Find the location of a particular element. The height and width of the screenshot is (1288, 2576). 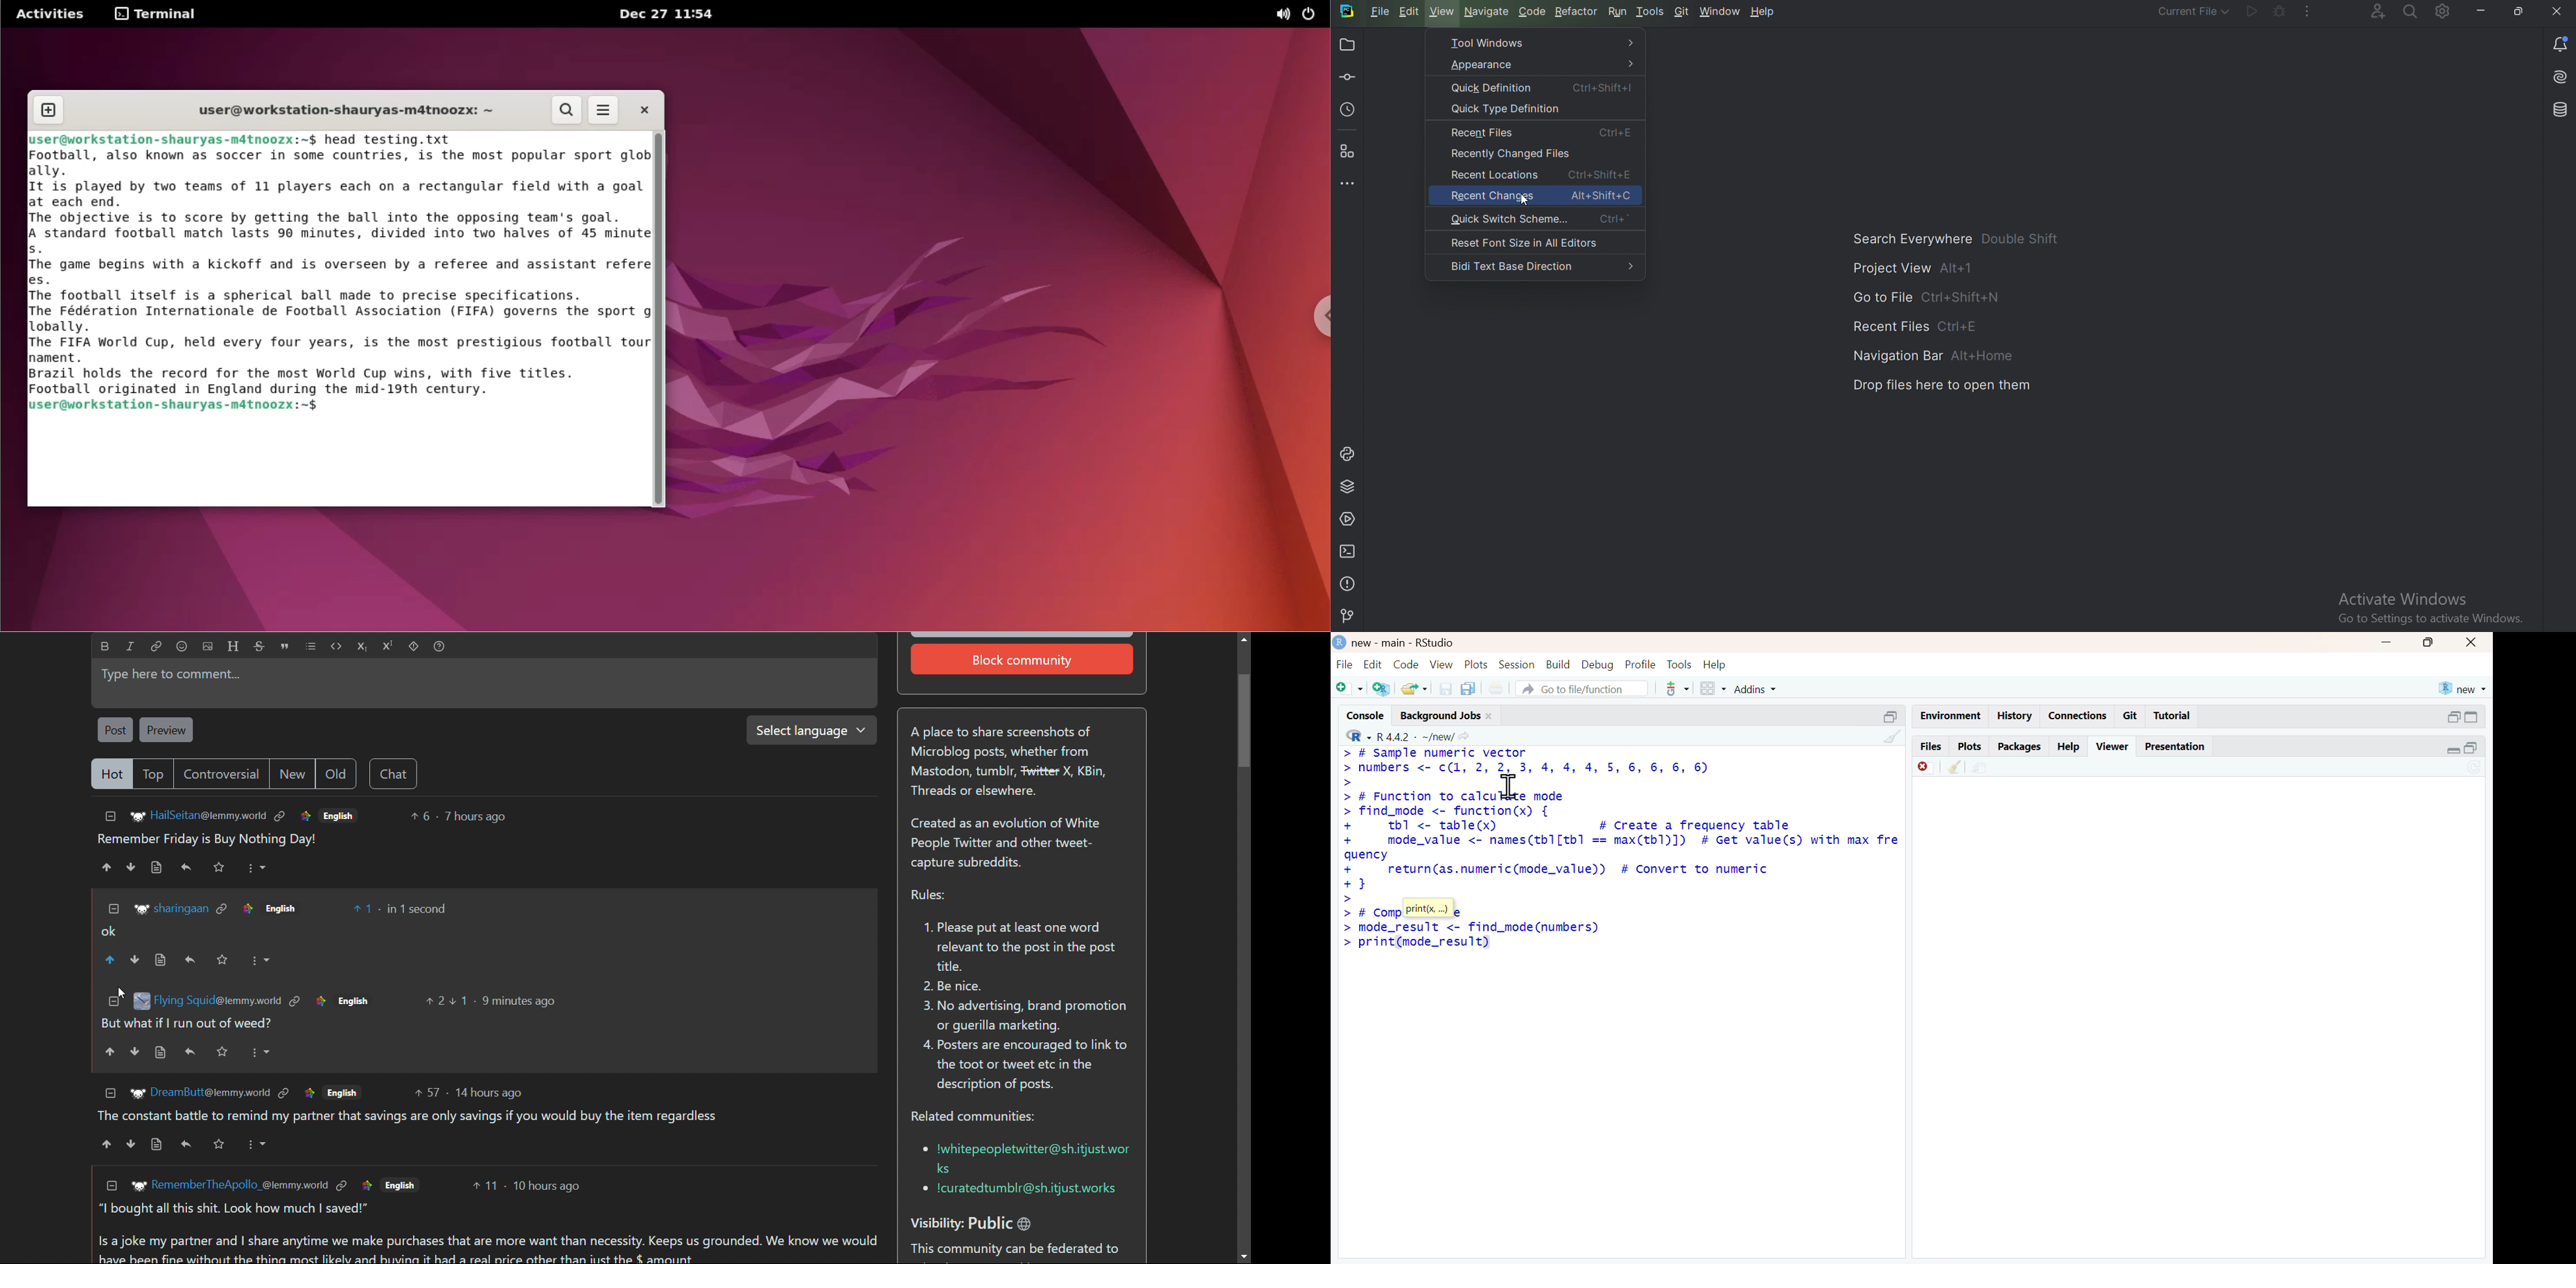

3. No advertising, brand promotion
or guerilla marketing. is located at coordinates (1023, 1016).